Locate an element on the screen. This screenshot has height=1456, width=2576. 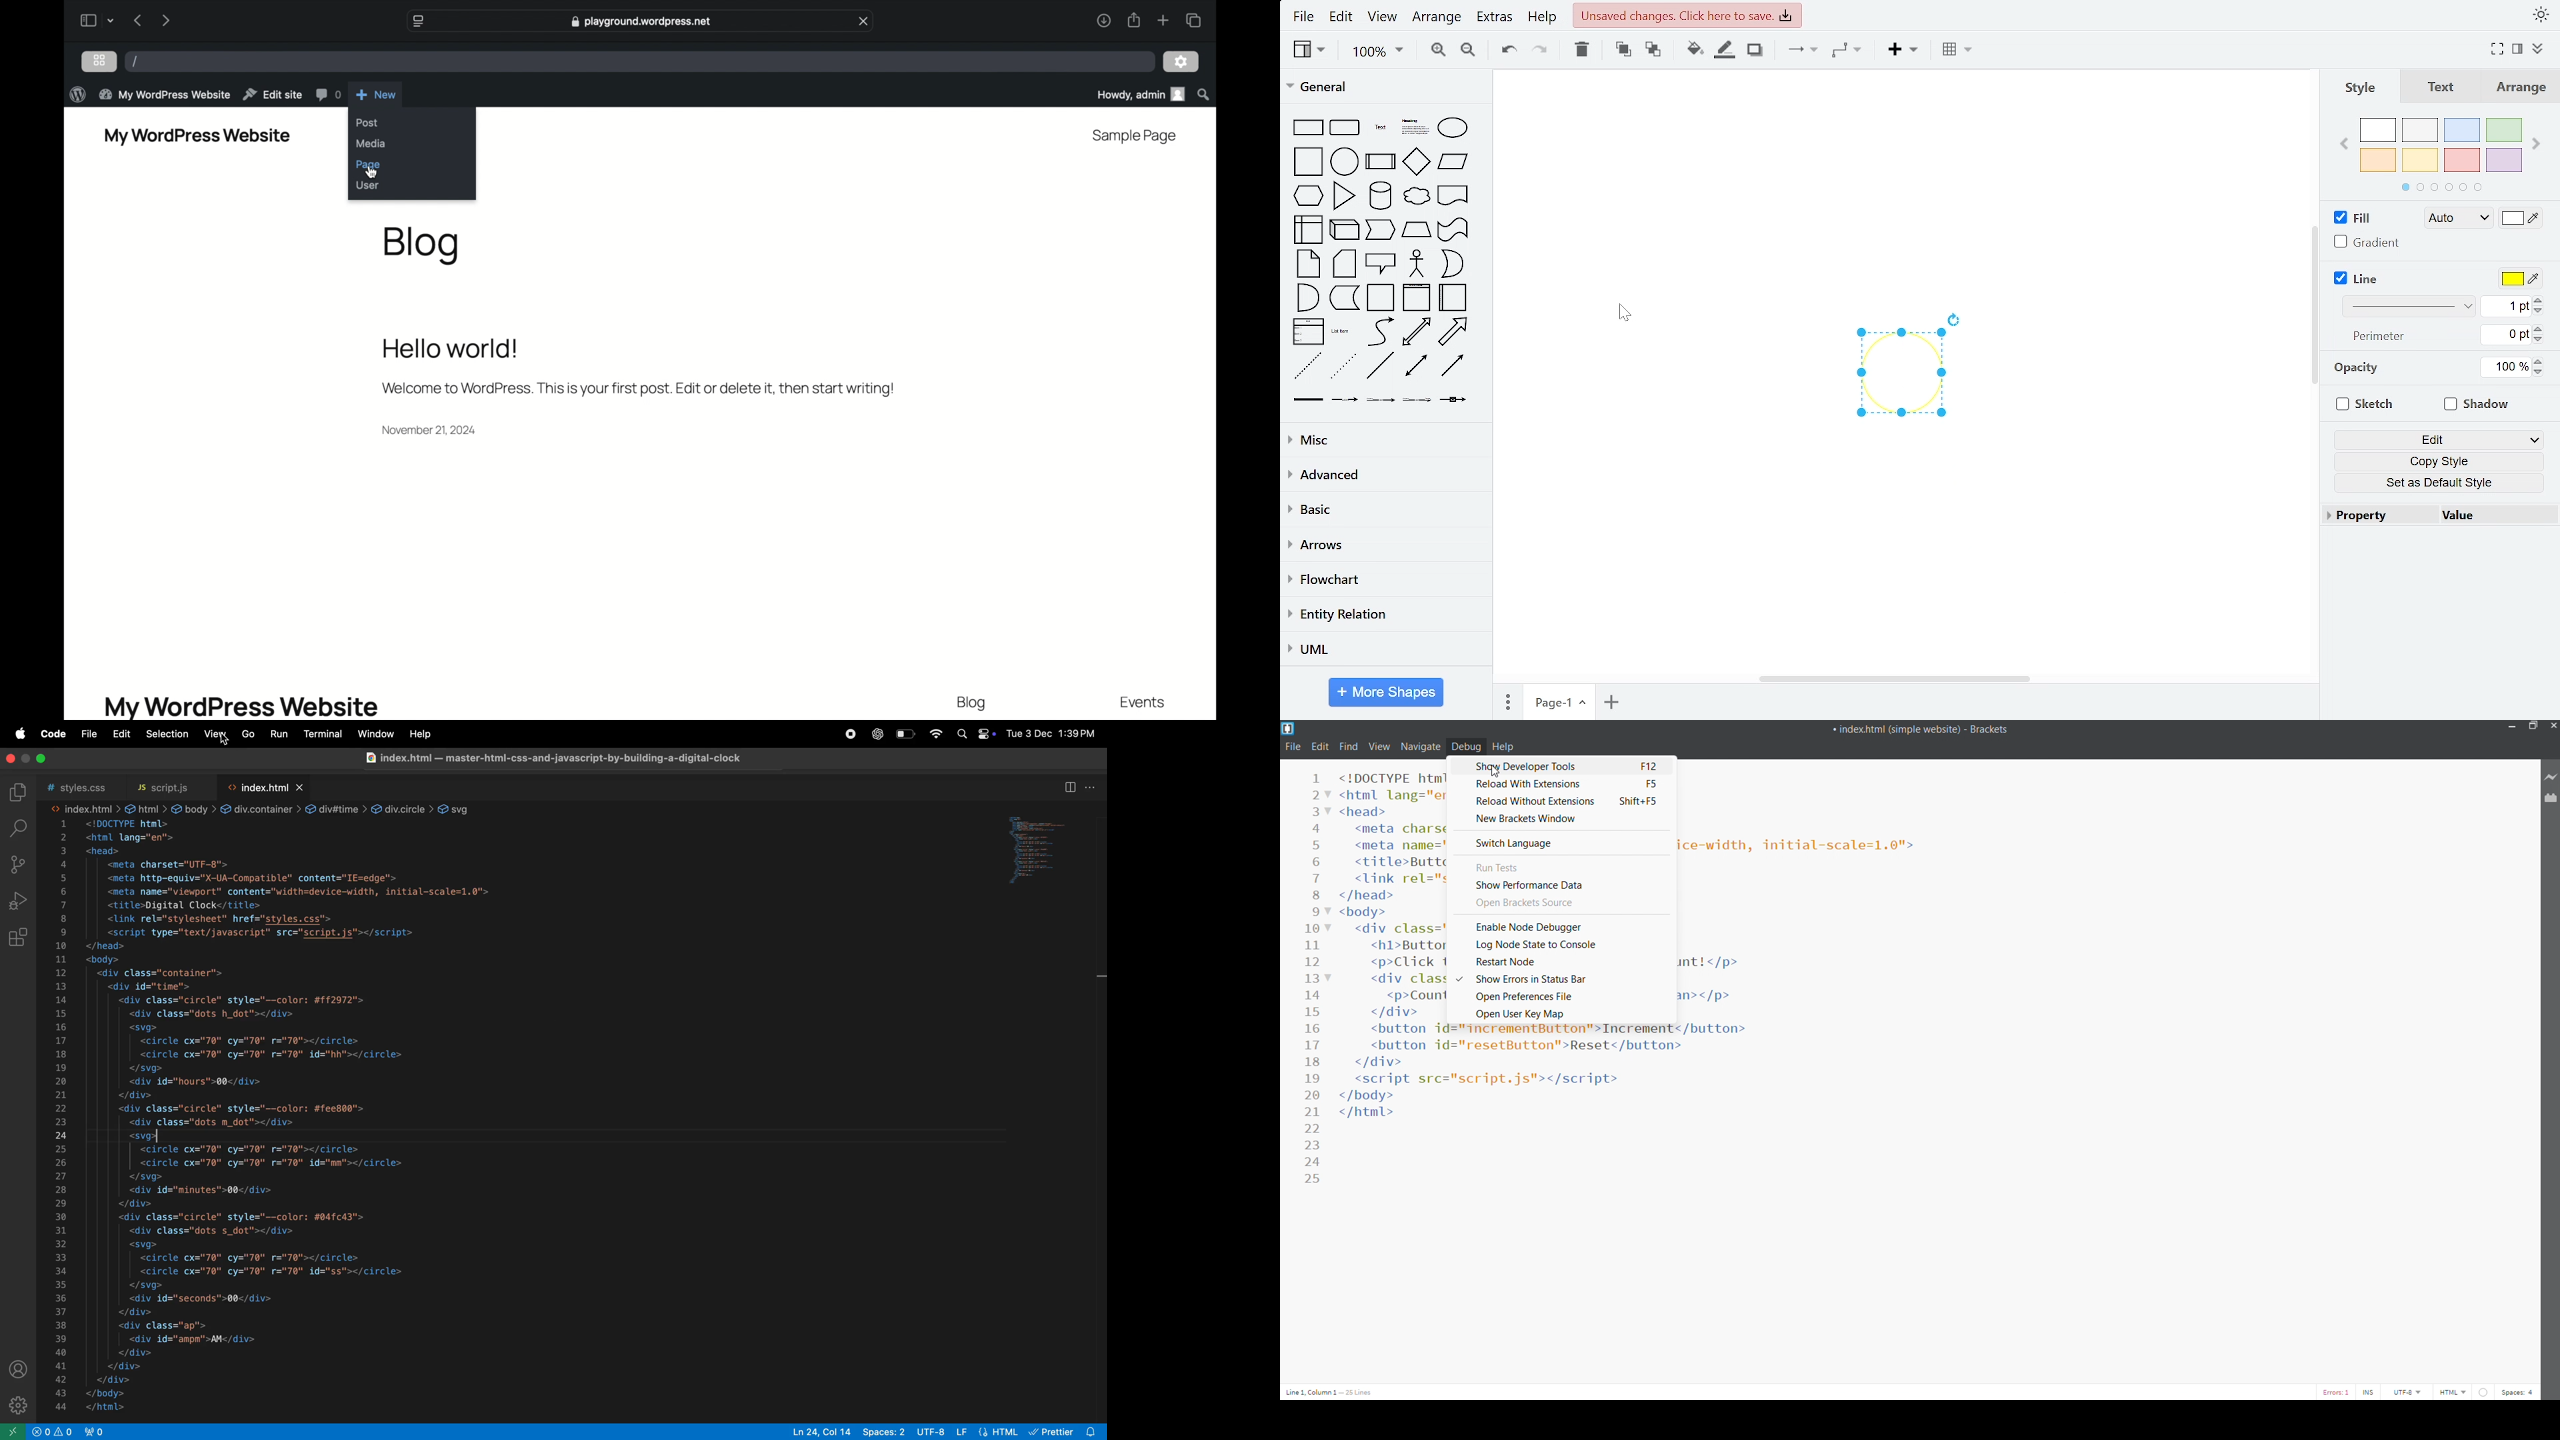
Delete is located at coordinates (1582, 51).